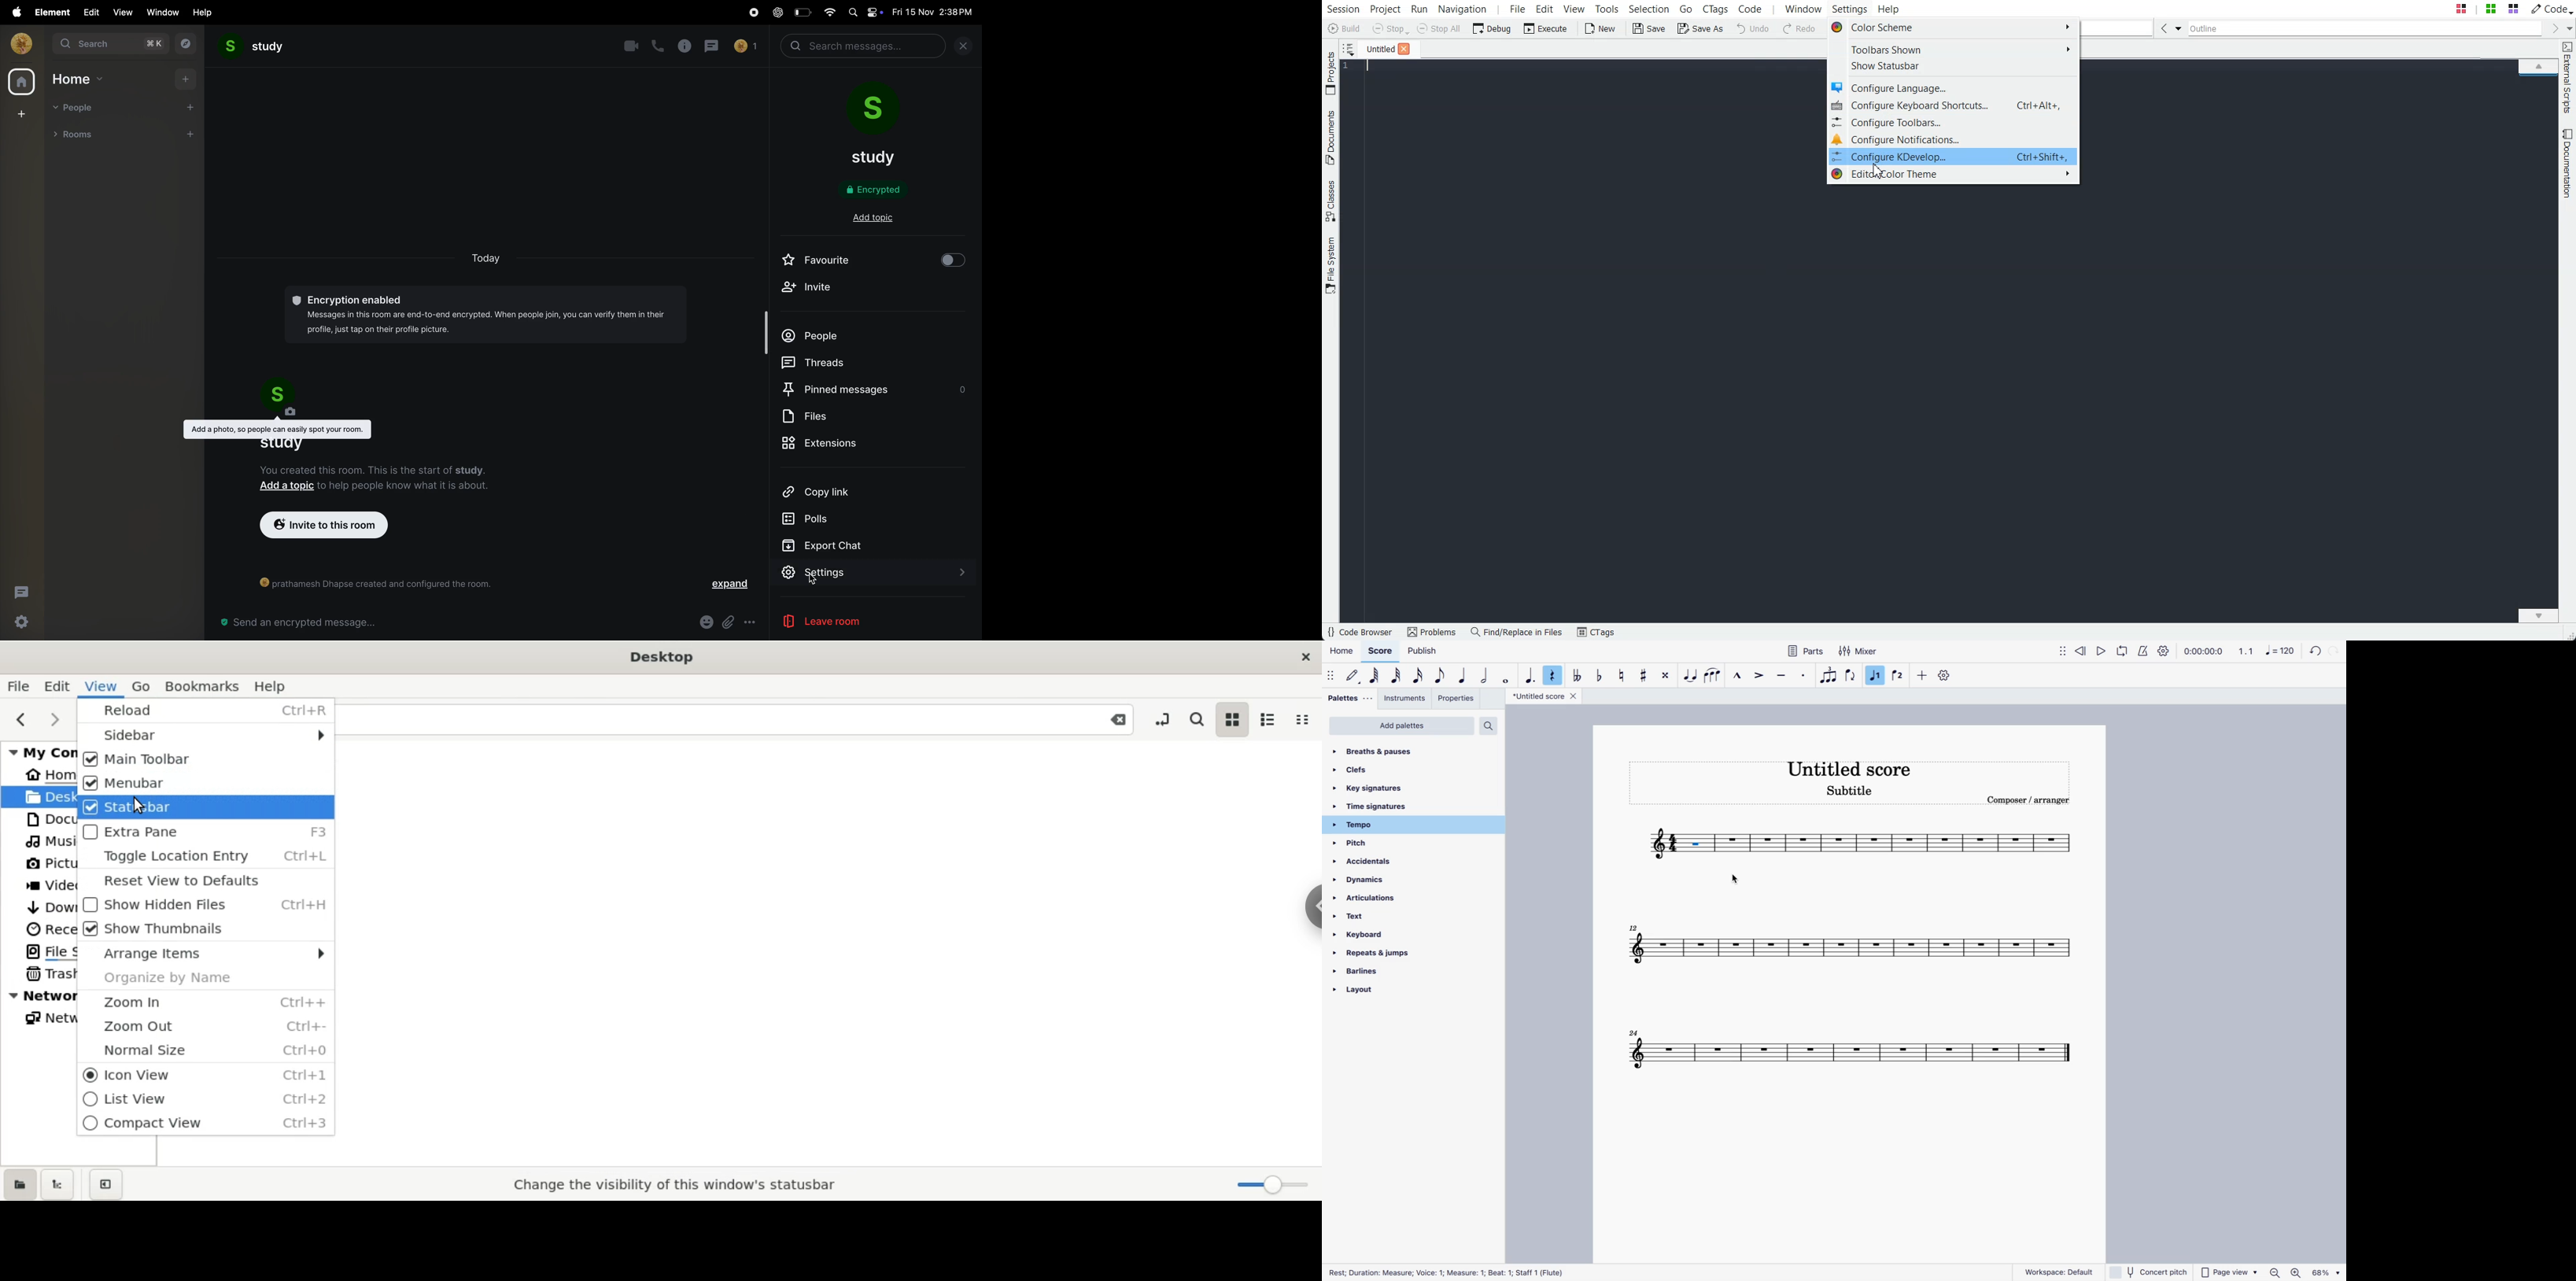 The image size is (2576, 1288). Describe the element at coordinates (1737, 677) in the screenshot. I see `marcato` at that location.